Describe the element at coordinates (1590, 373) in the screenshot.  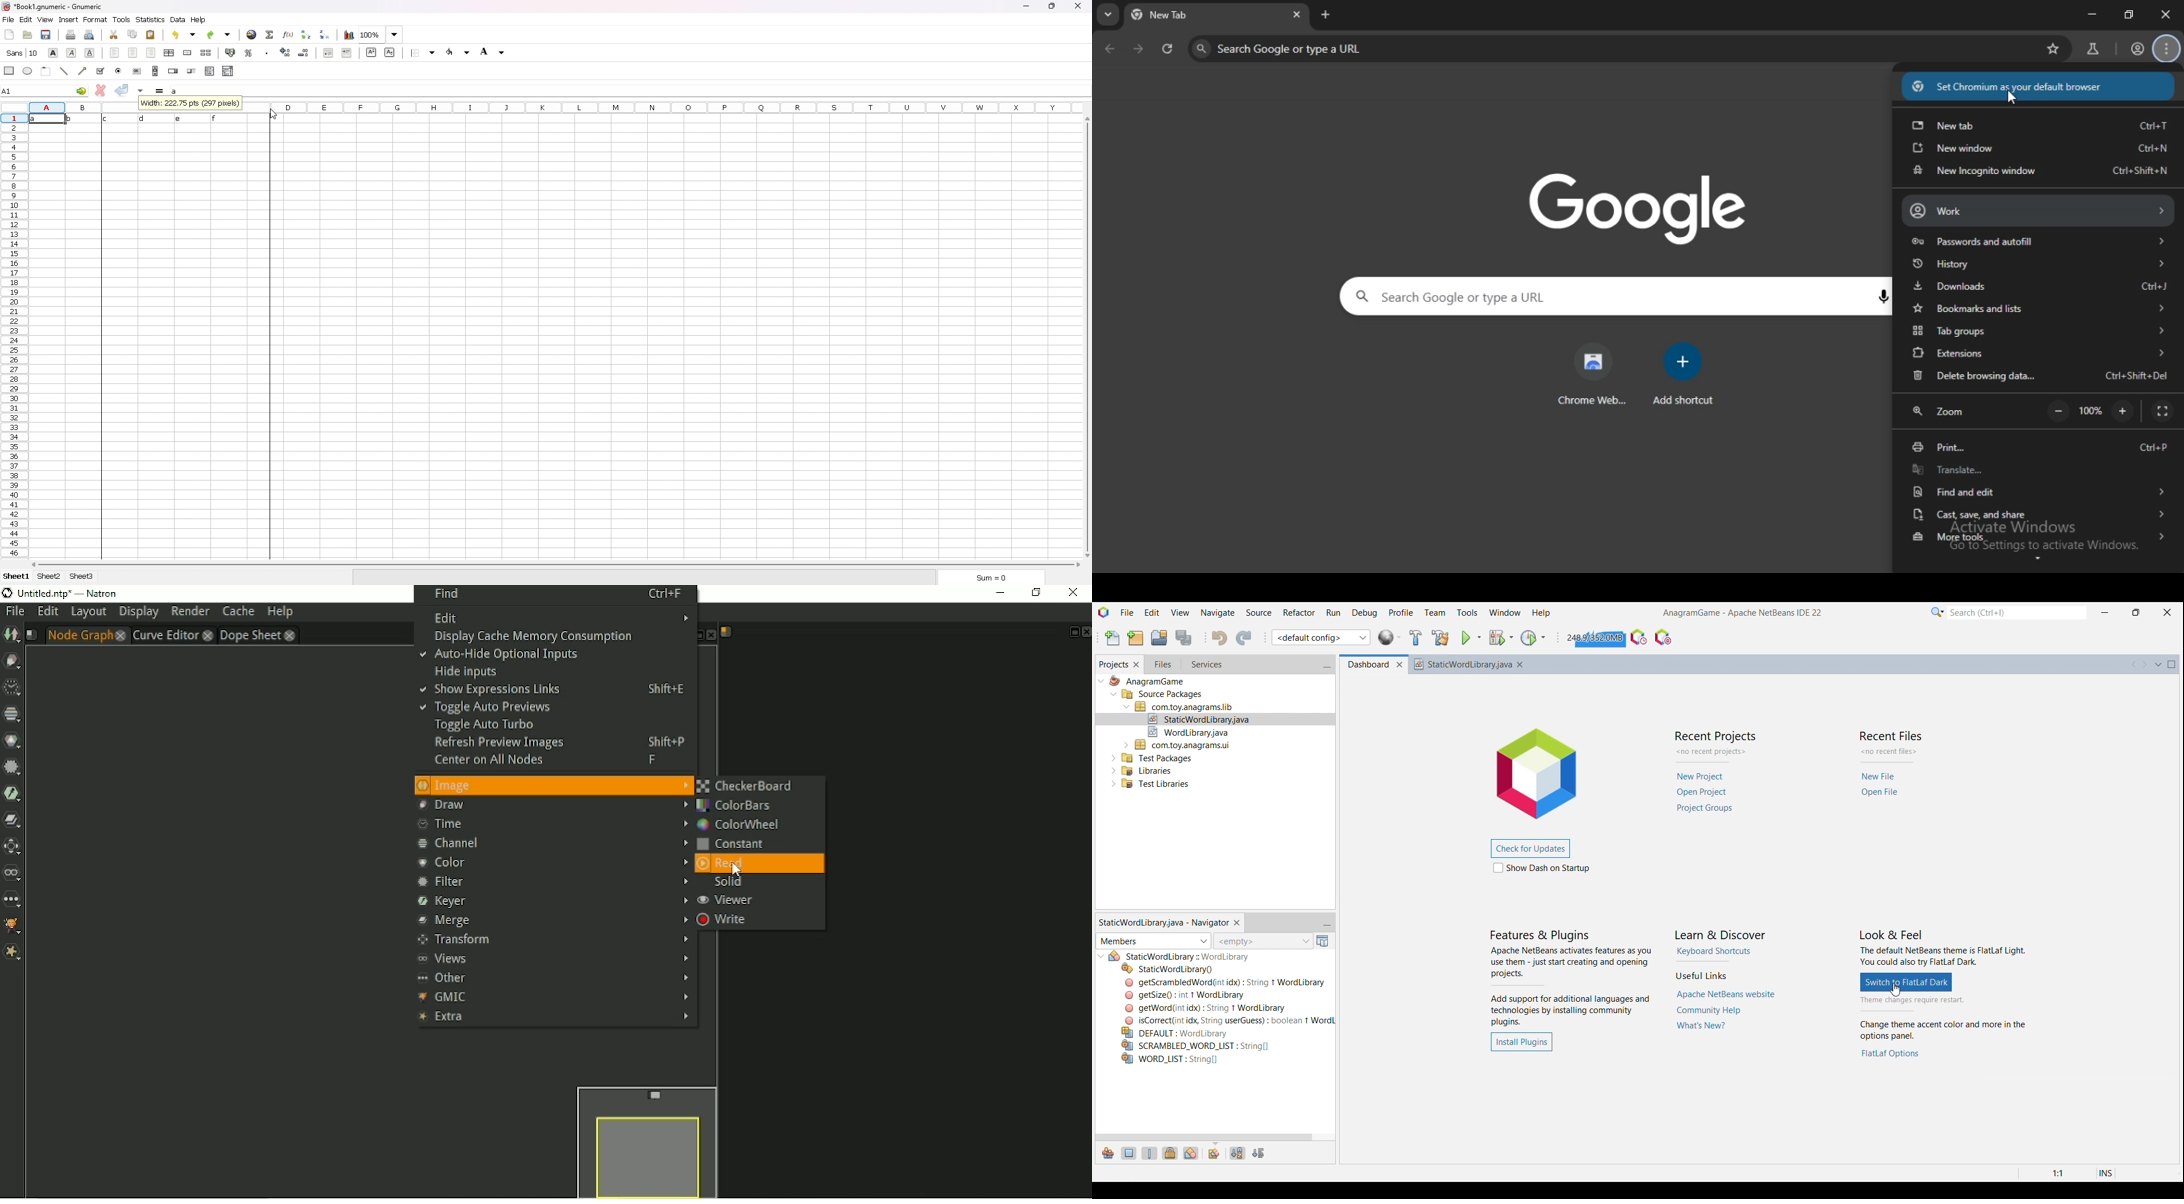
I see `chrome web store` at that location.